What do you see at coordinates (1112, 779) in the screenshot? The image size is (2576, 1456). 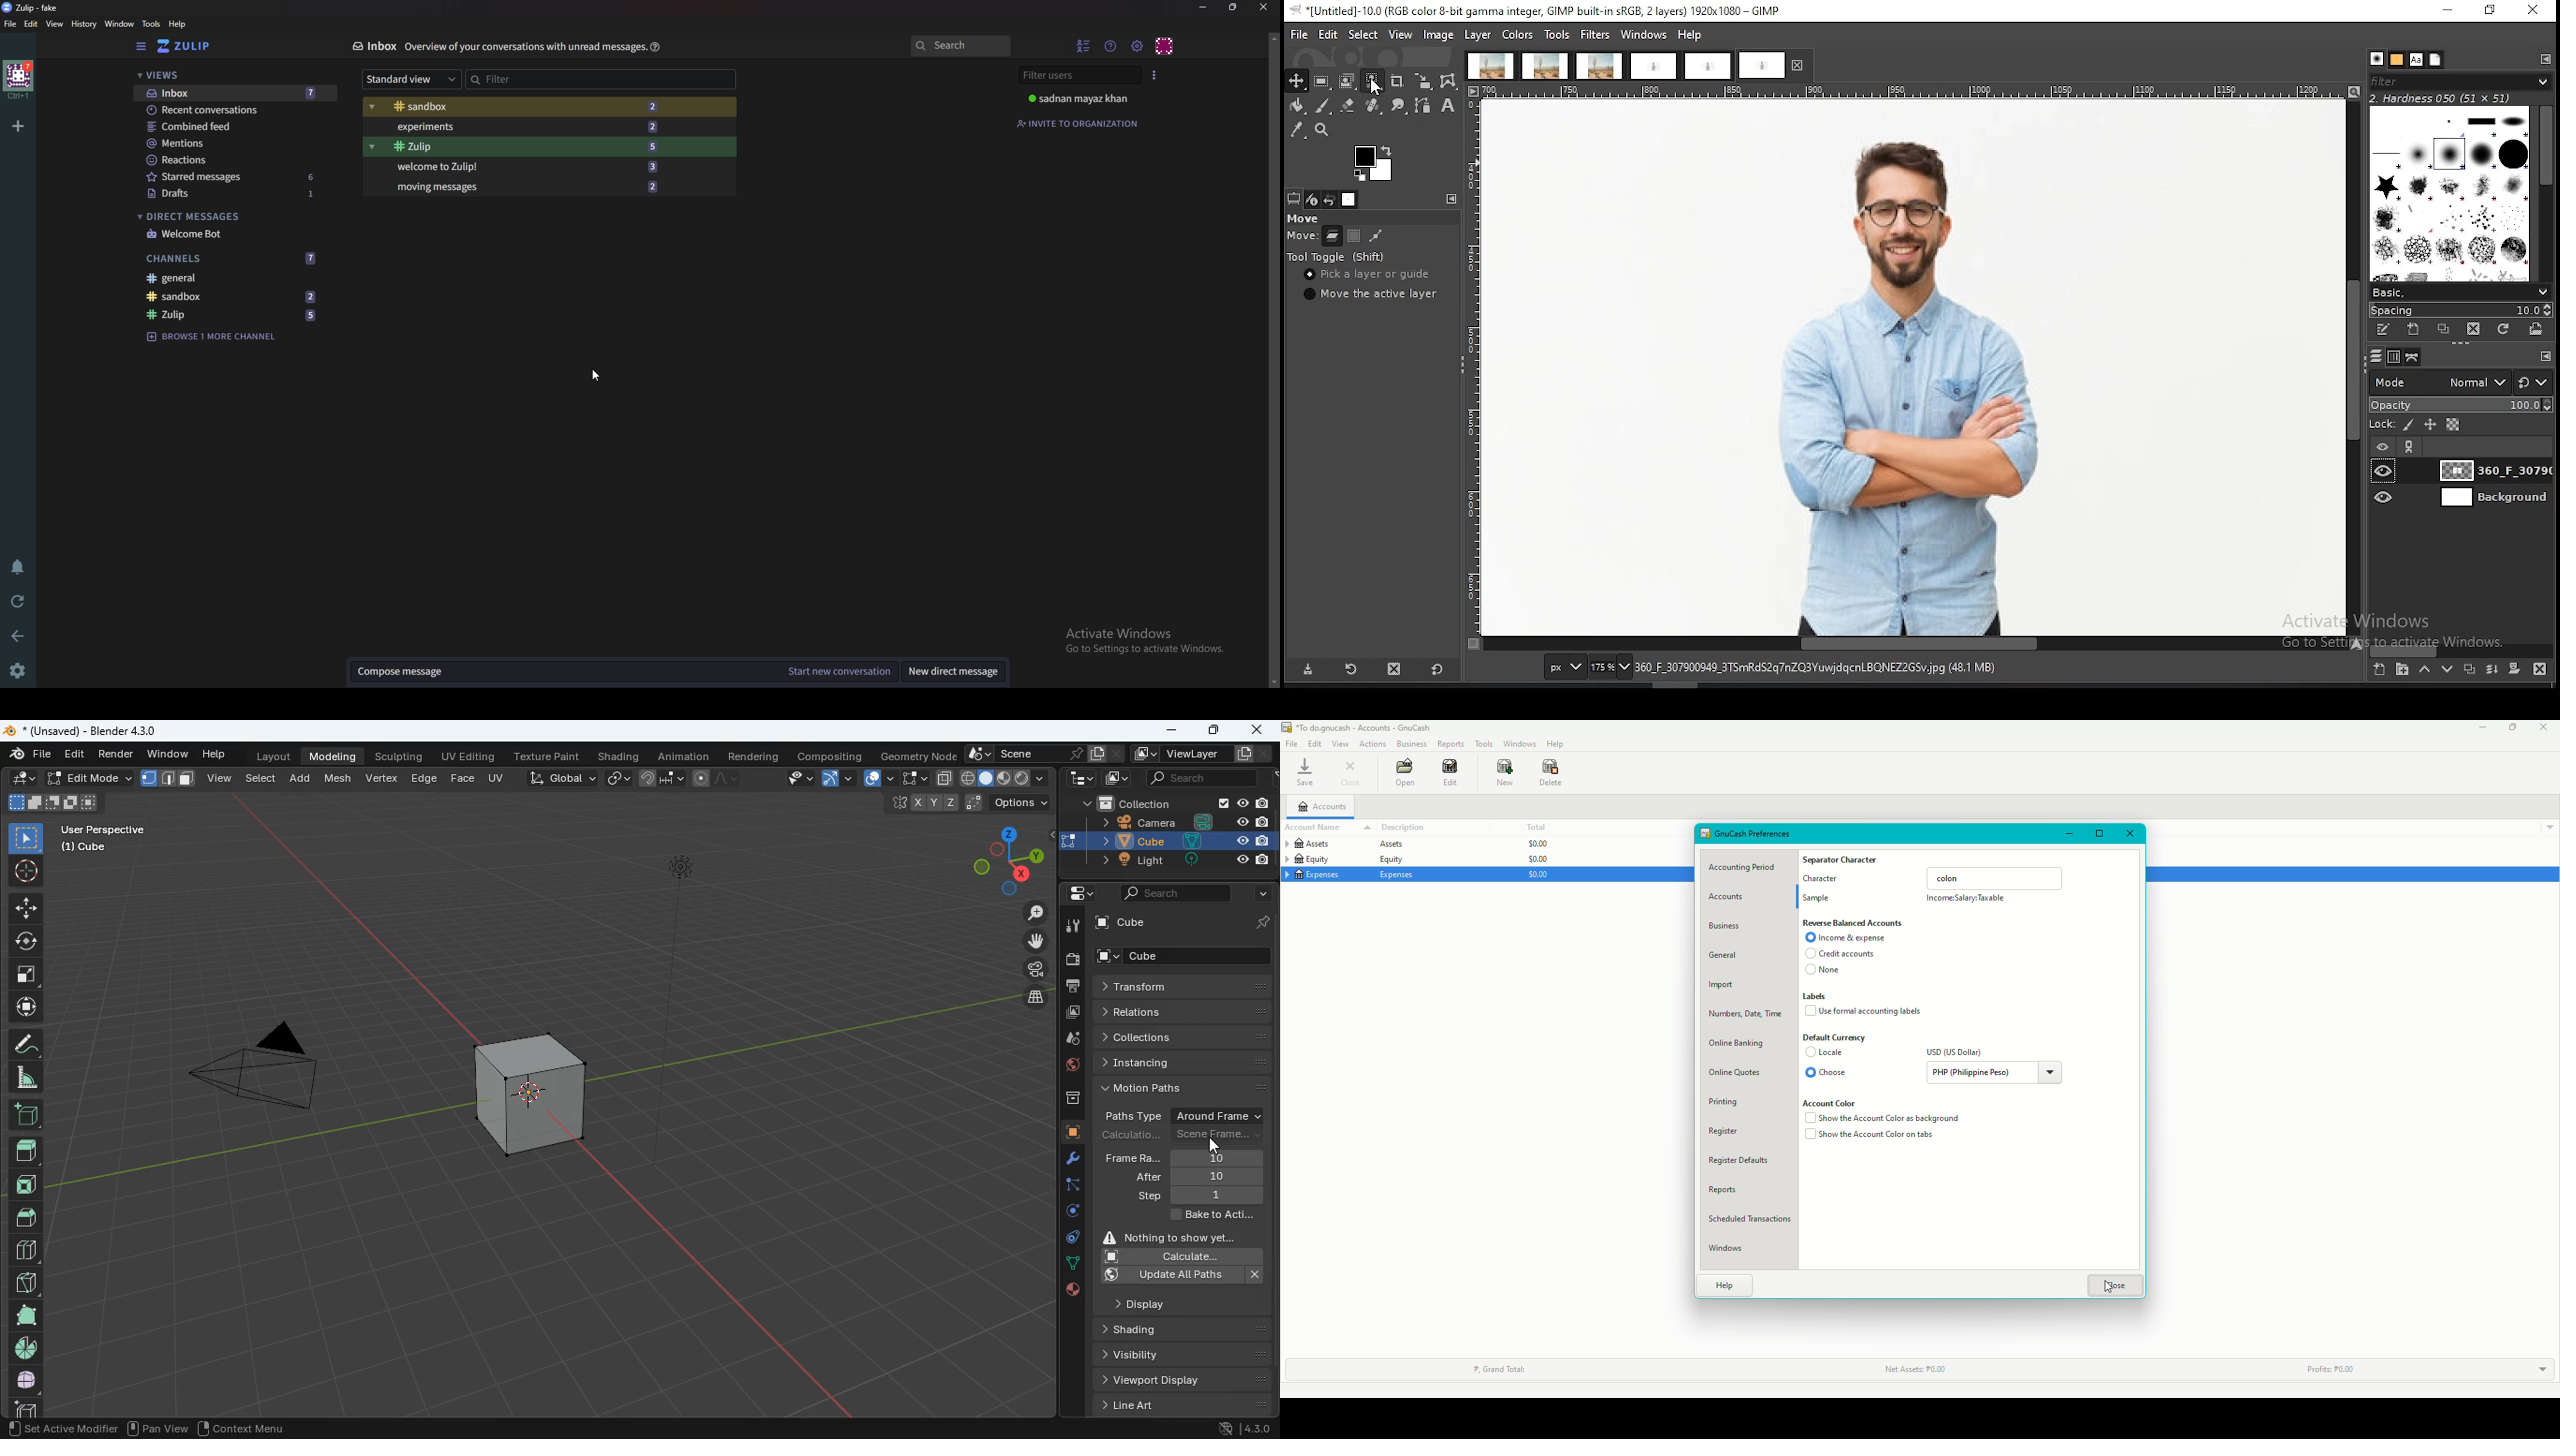 I see `image` at bounding box center [1112, 779].